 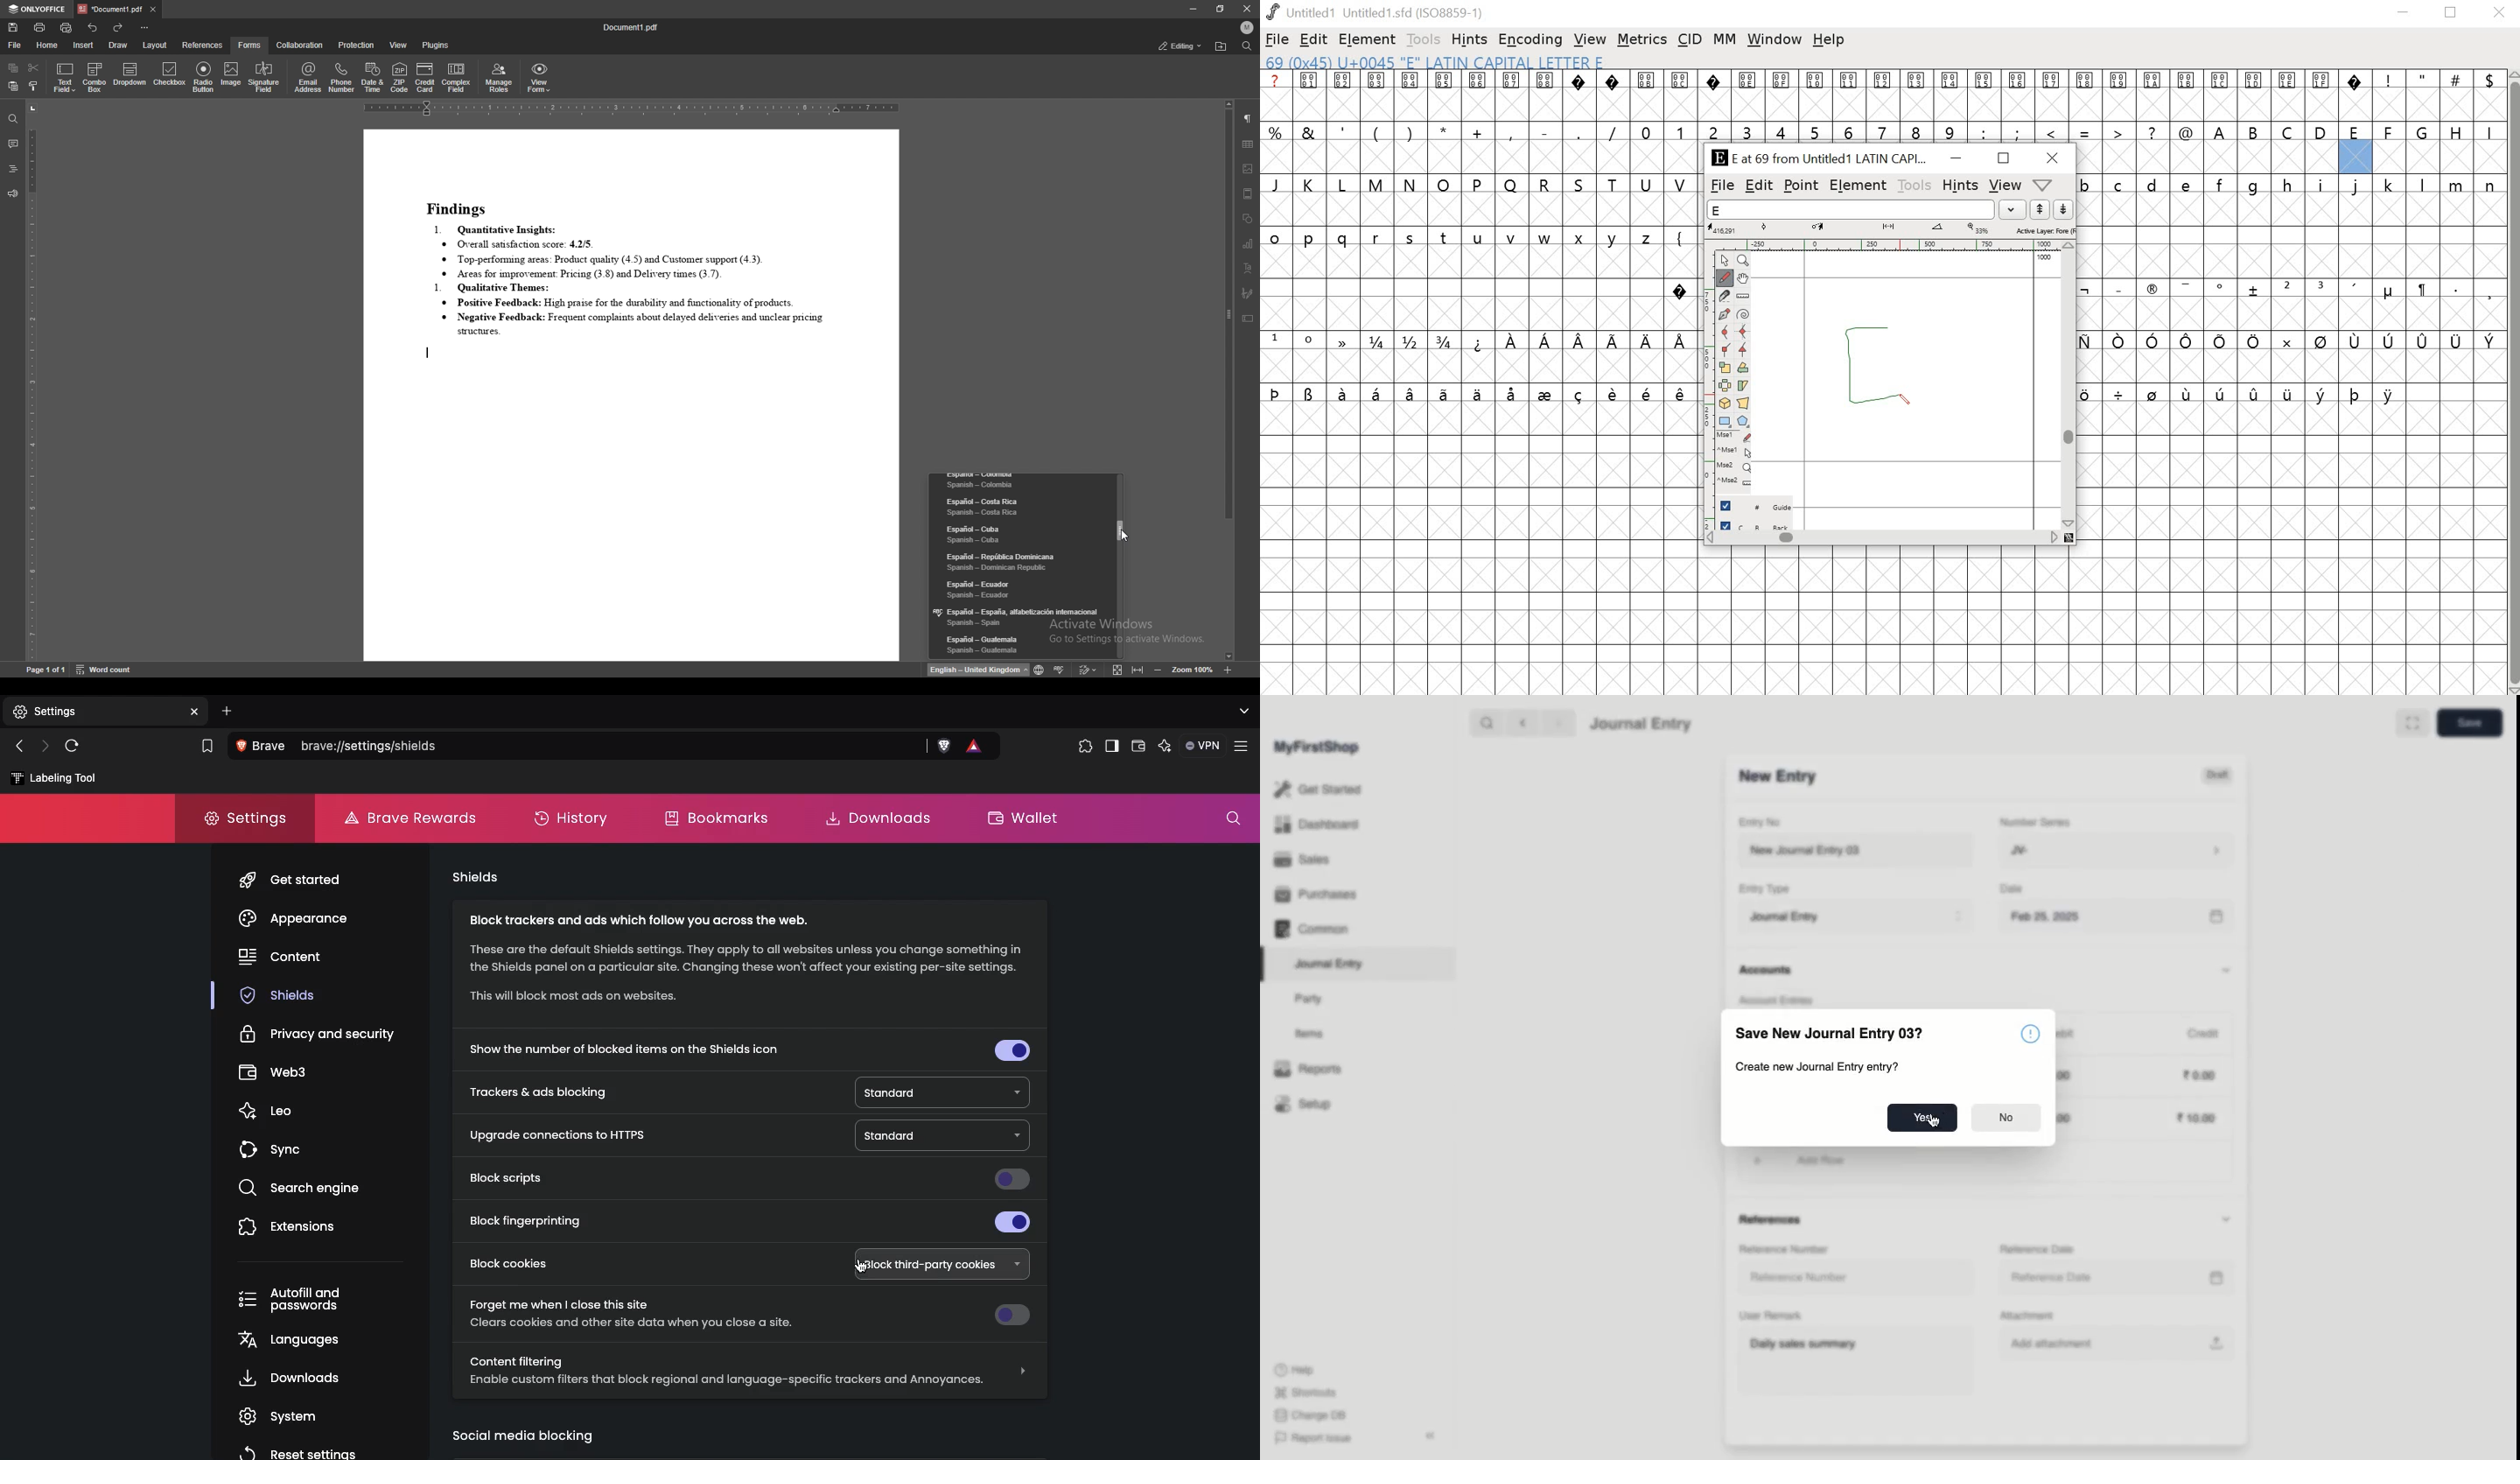 I want to click on Change DB, so click(x=1311, y=1416).